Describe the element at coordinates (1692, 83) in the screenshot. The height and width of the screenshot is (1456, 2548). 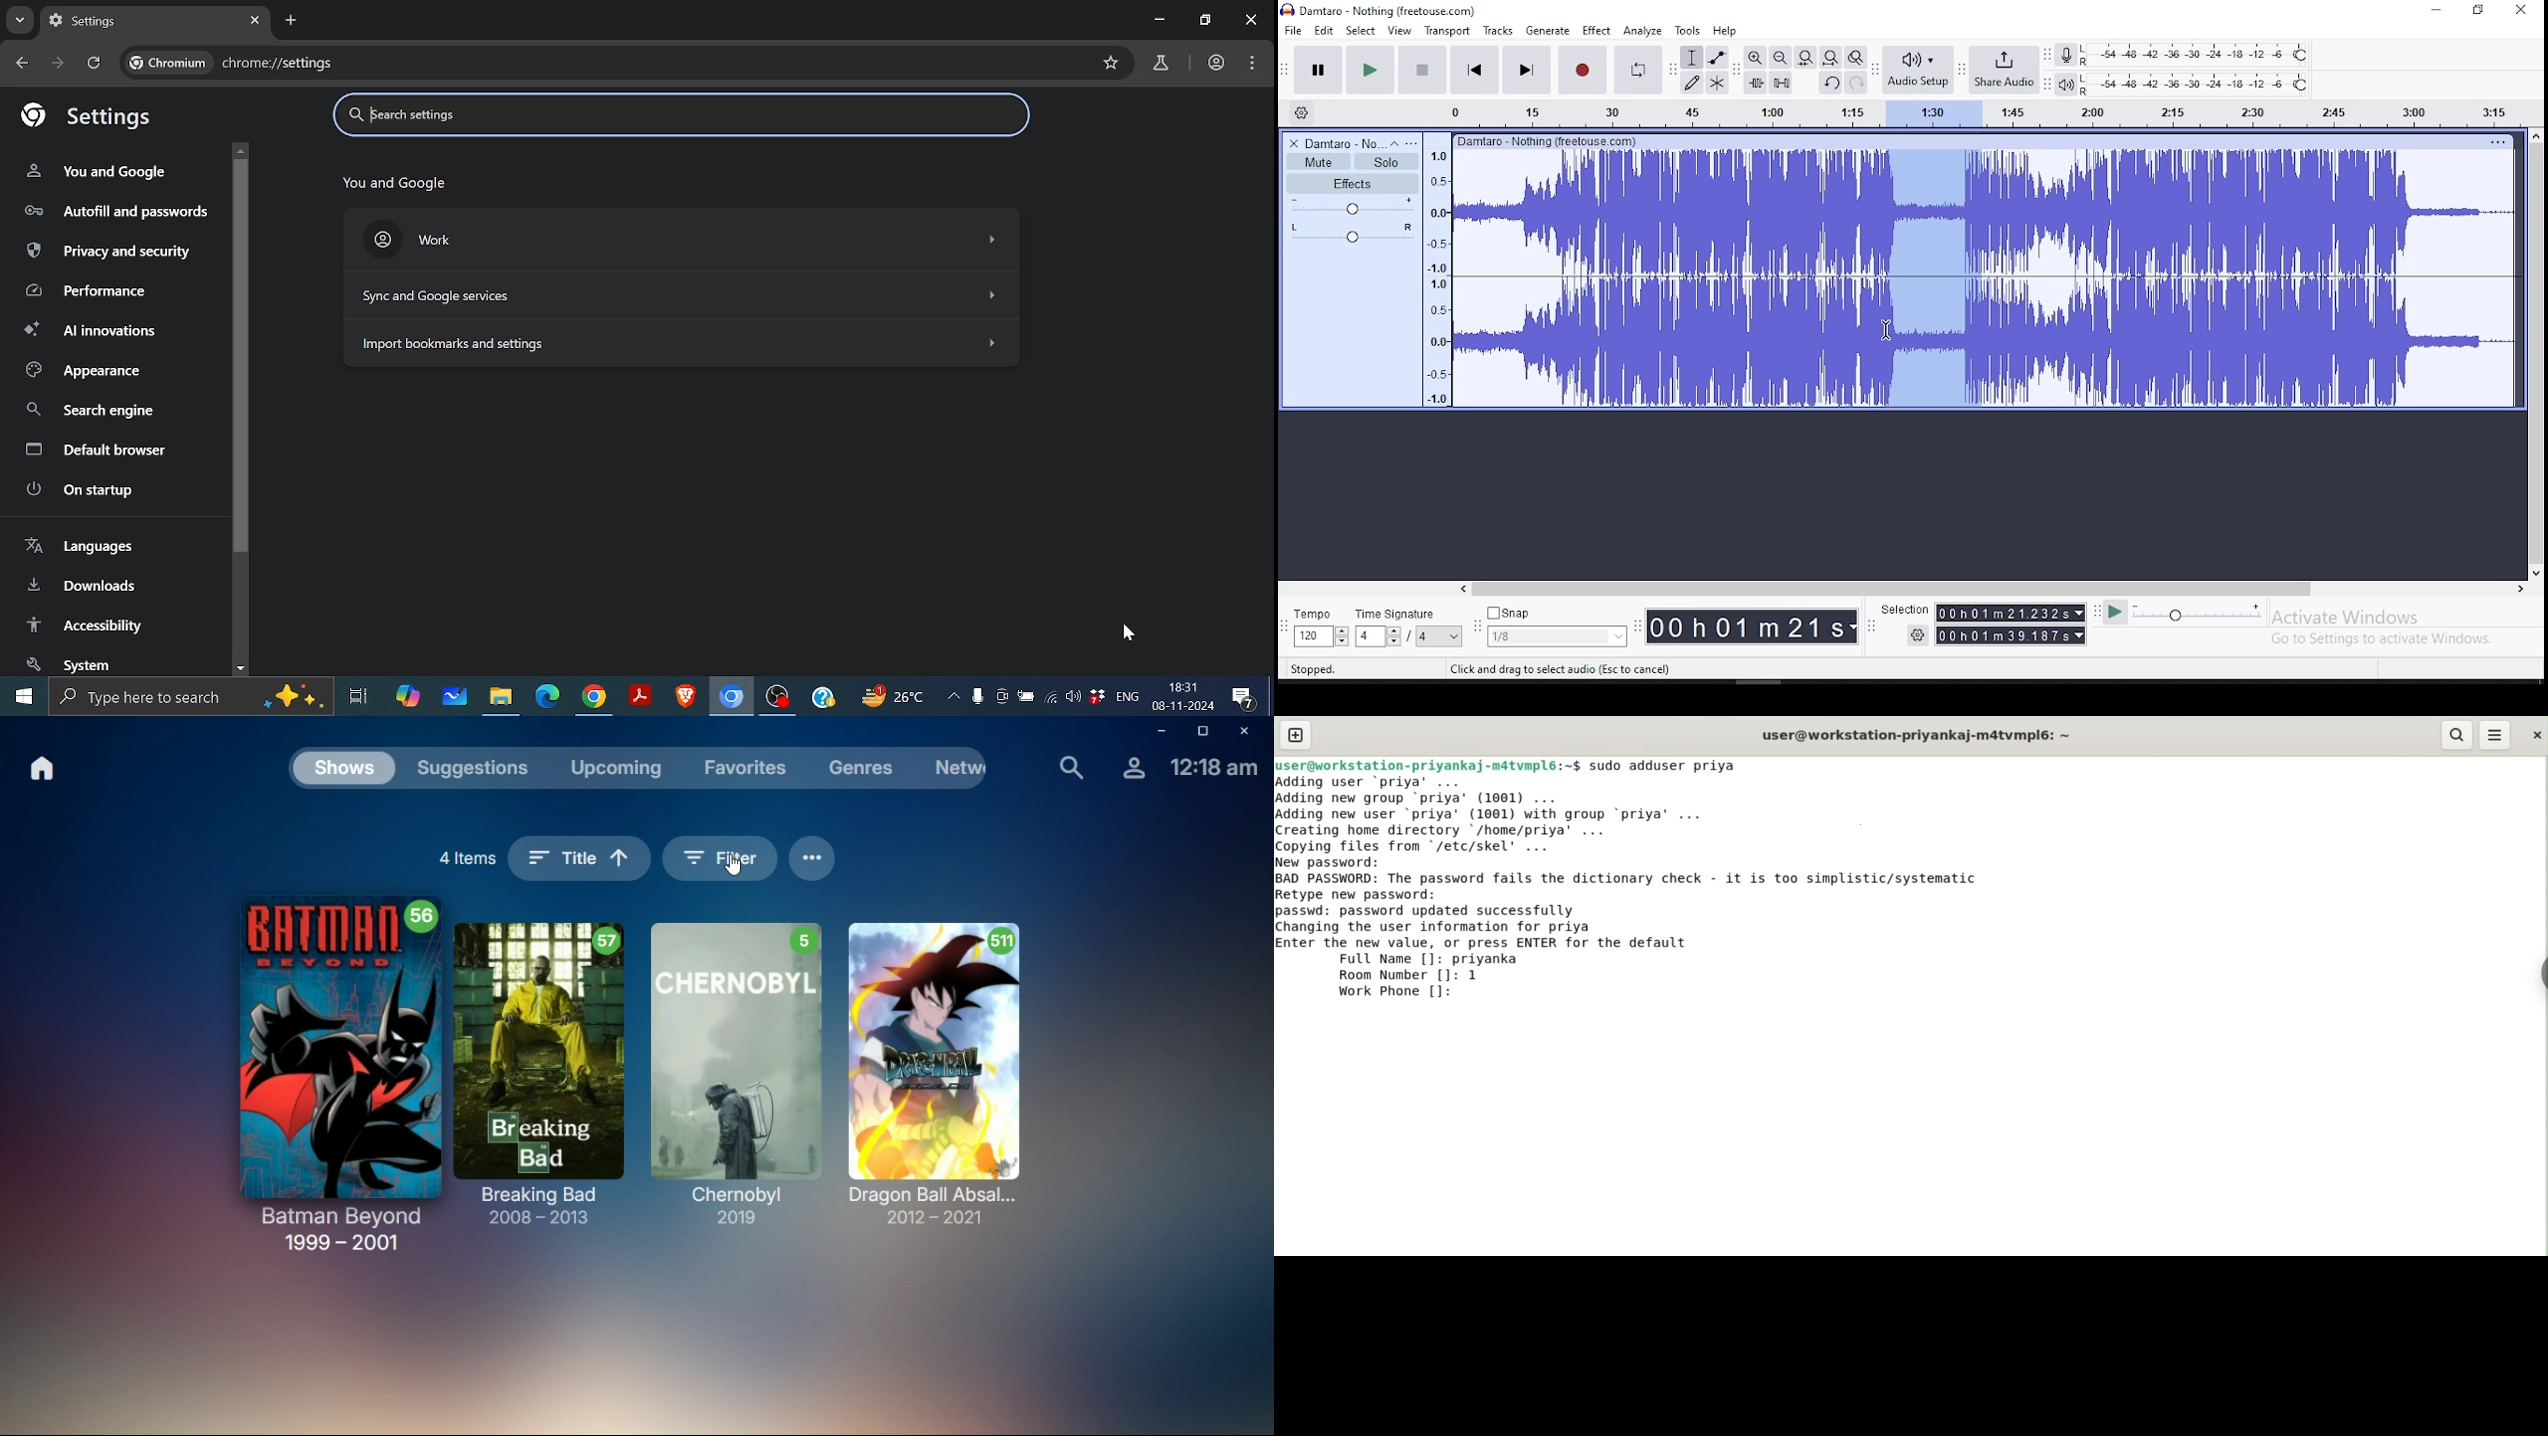
I see `draw tool` at that location.